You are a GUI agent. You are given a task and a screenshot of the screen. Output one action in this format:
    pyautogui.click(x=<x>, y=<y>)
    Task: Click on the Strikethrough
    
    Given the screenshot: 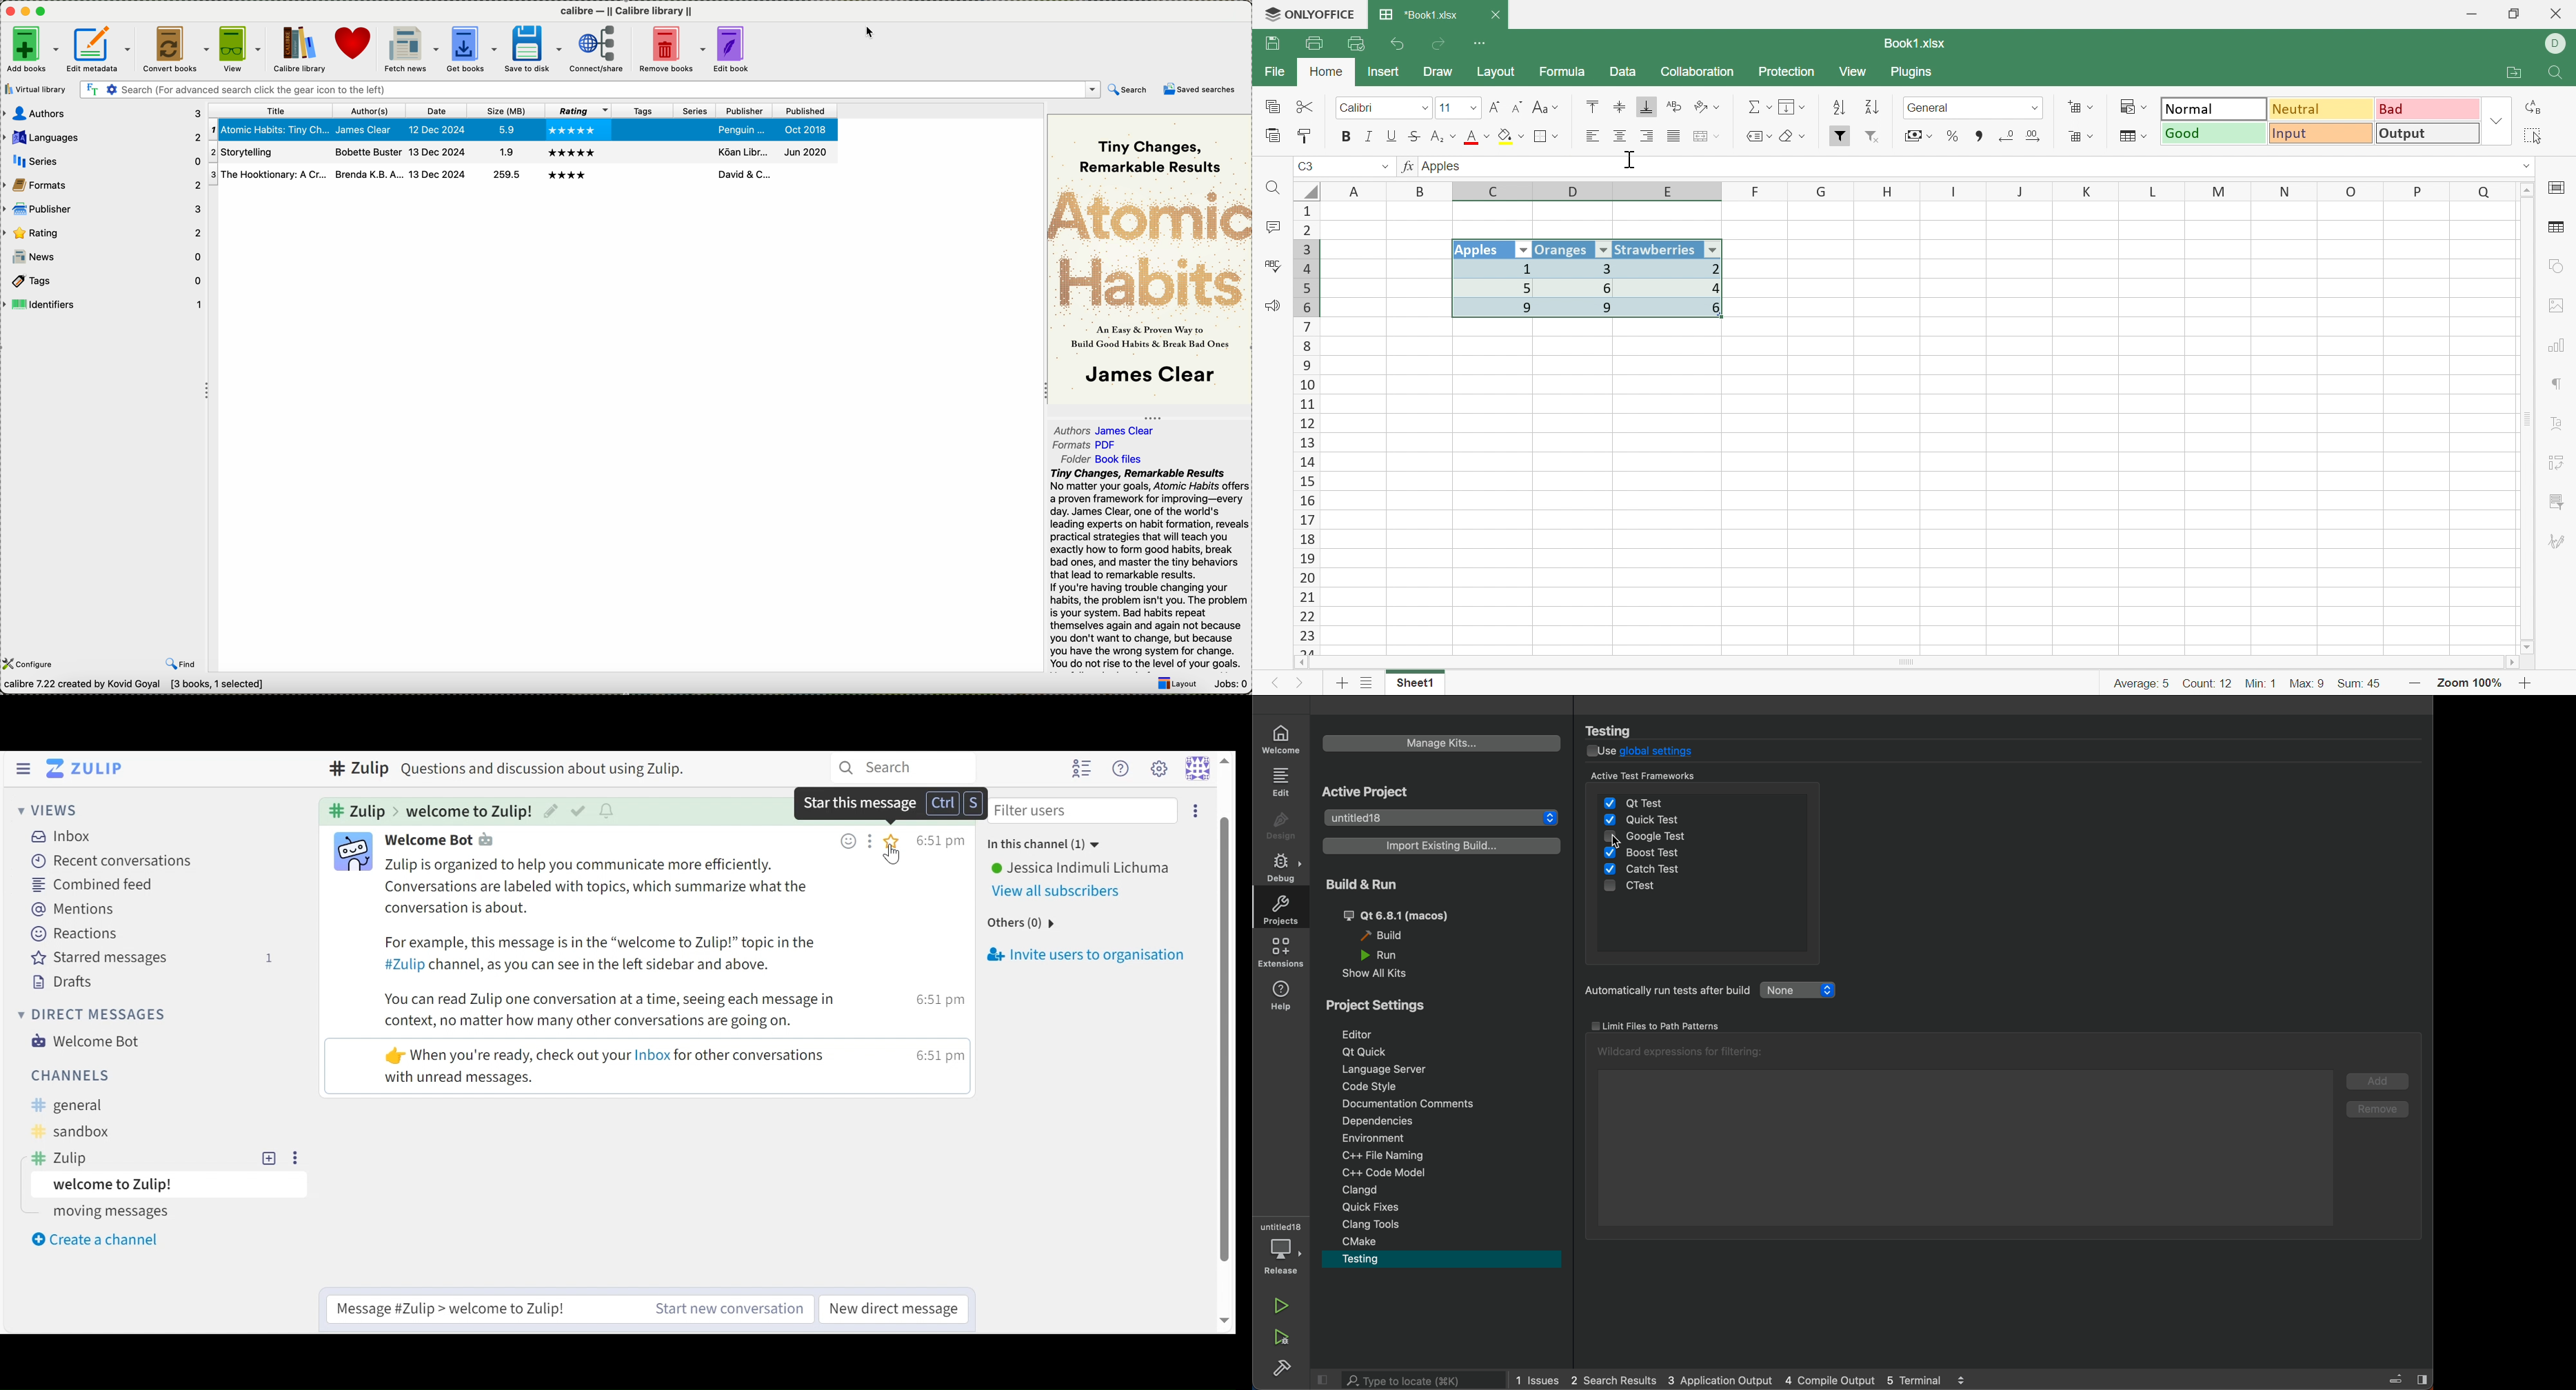 What is the action you would take?
    pyautogui.click(x=1417, y=136)
    